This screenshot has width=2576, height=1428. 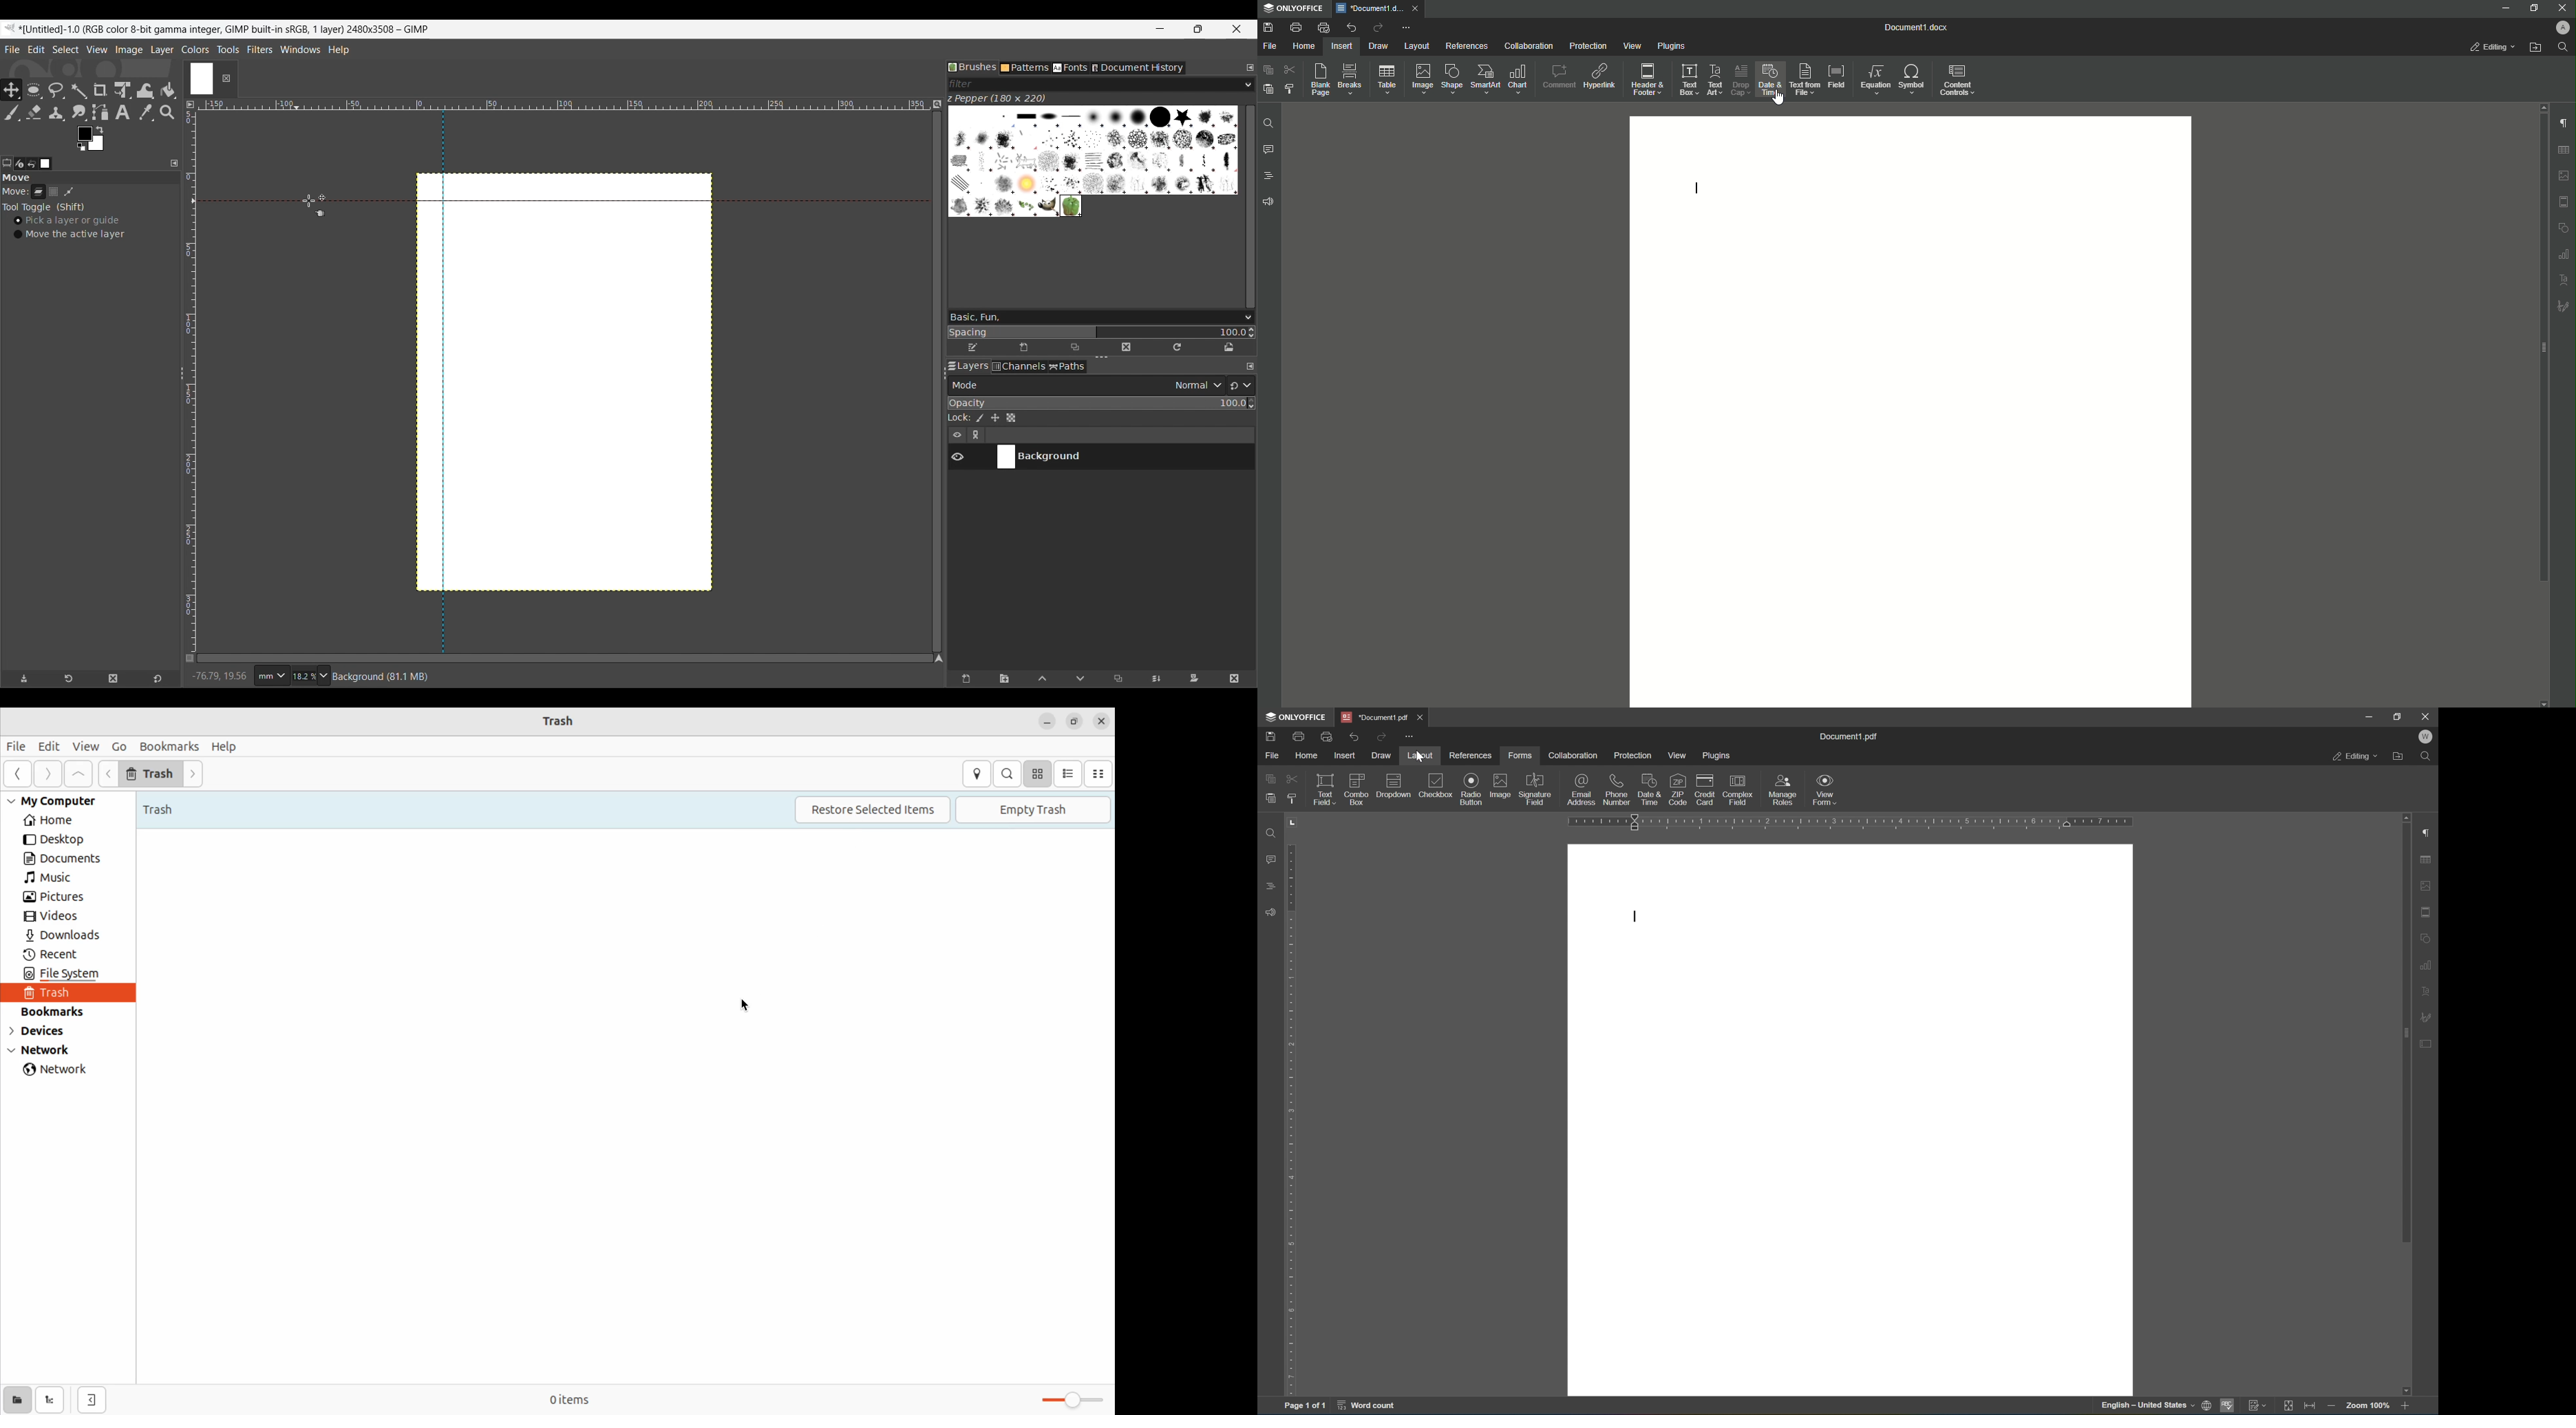 What do you see at coordinates (1827, 788) in the screenshot?
I see `view form` at bounding box center [1827, 788].